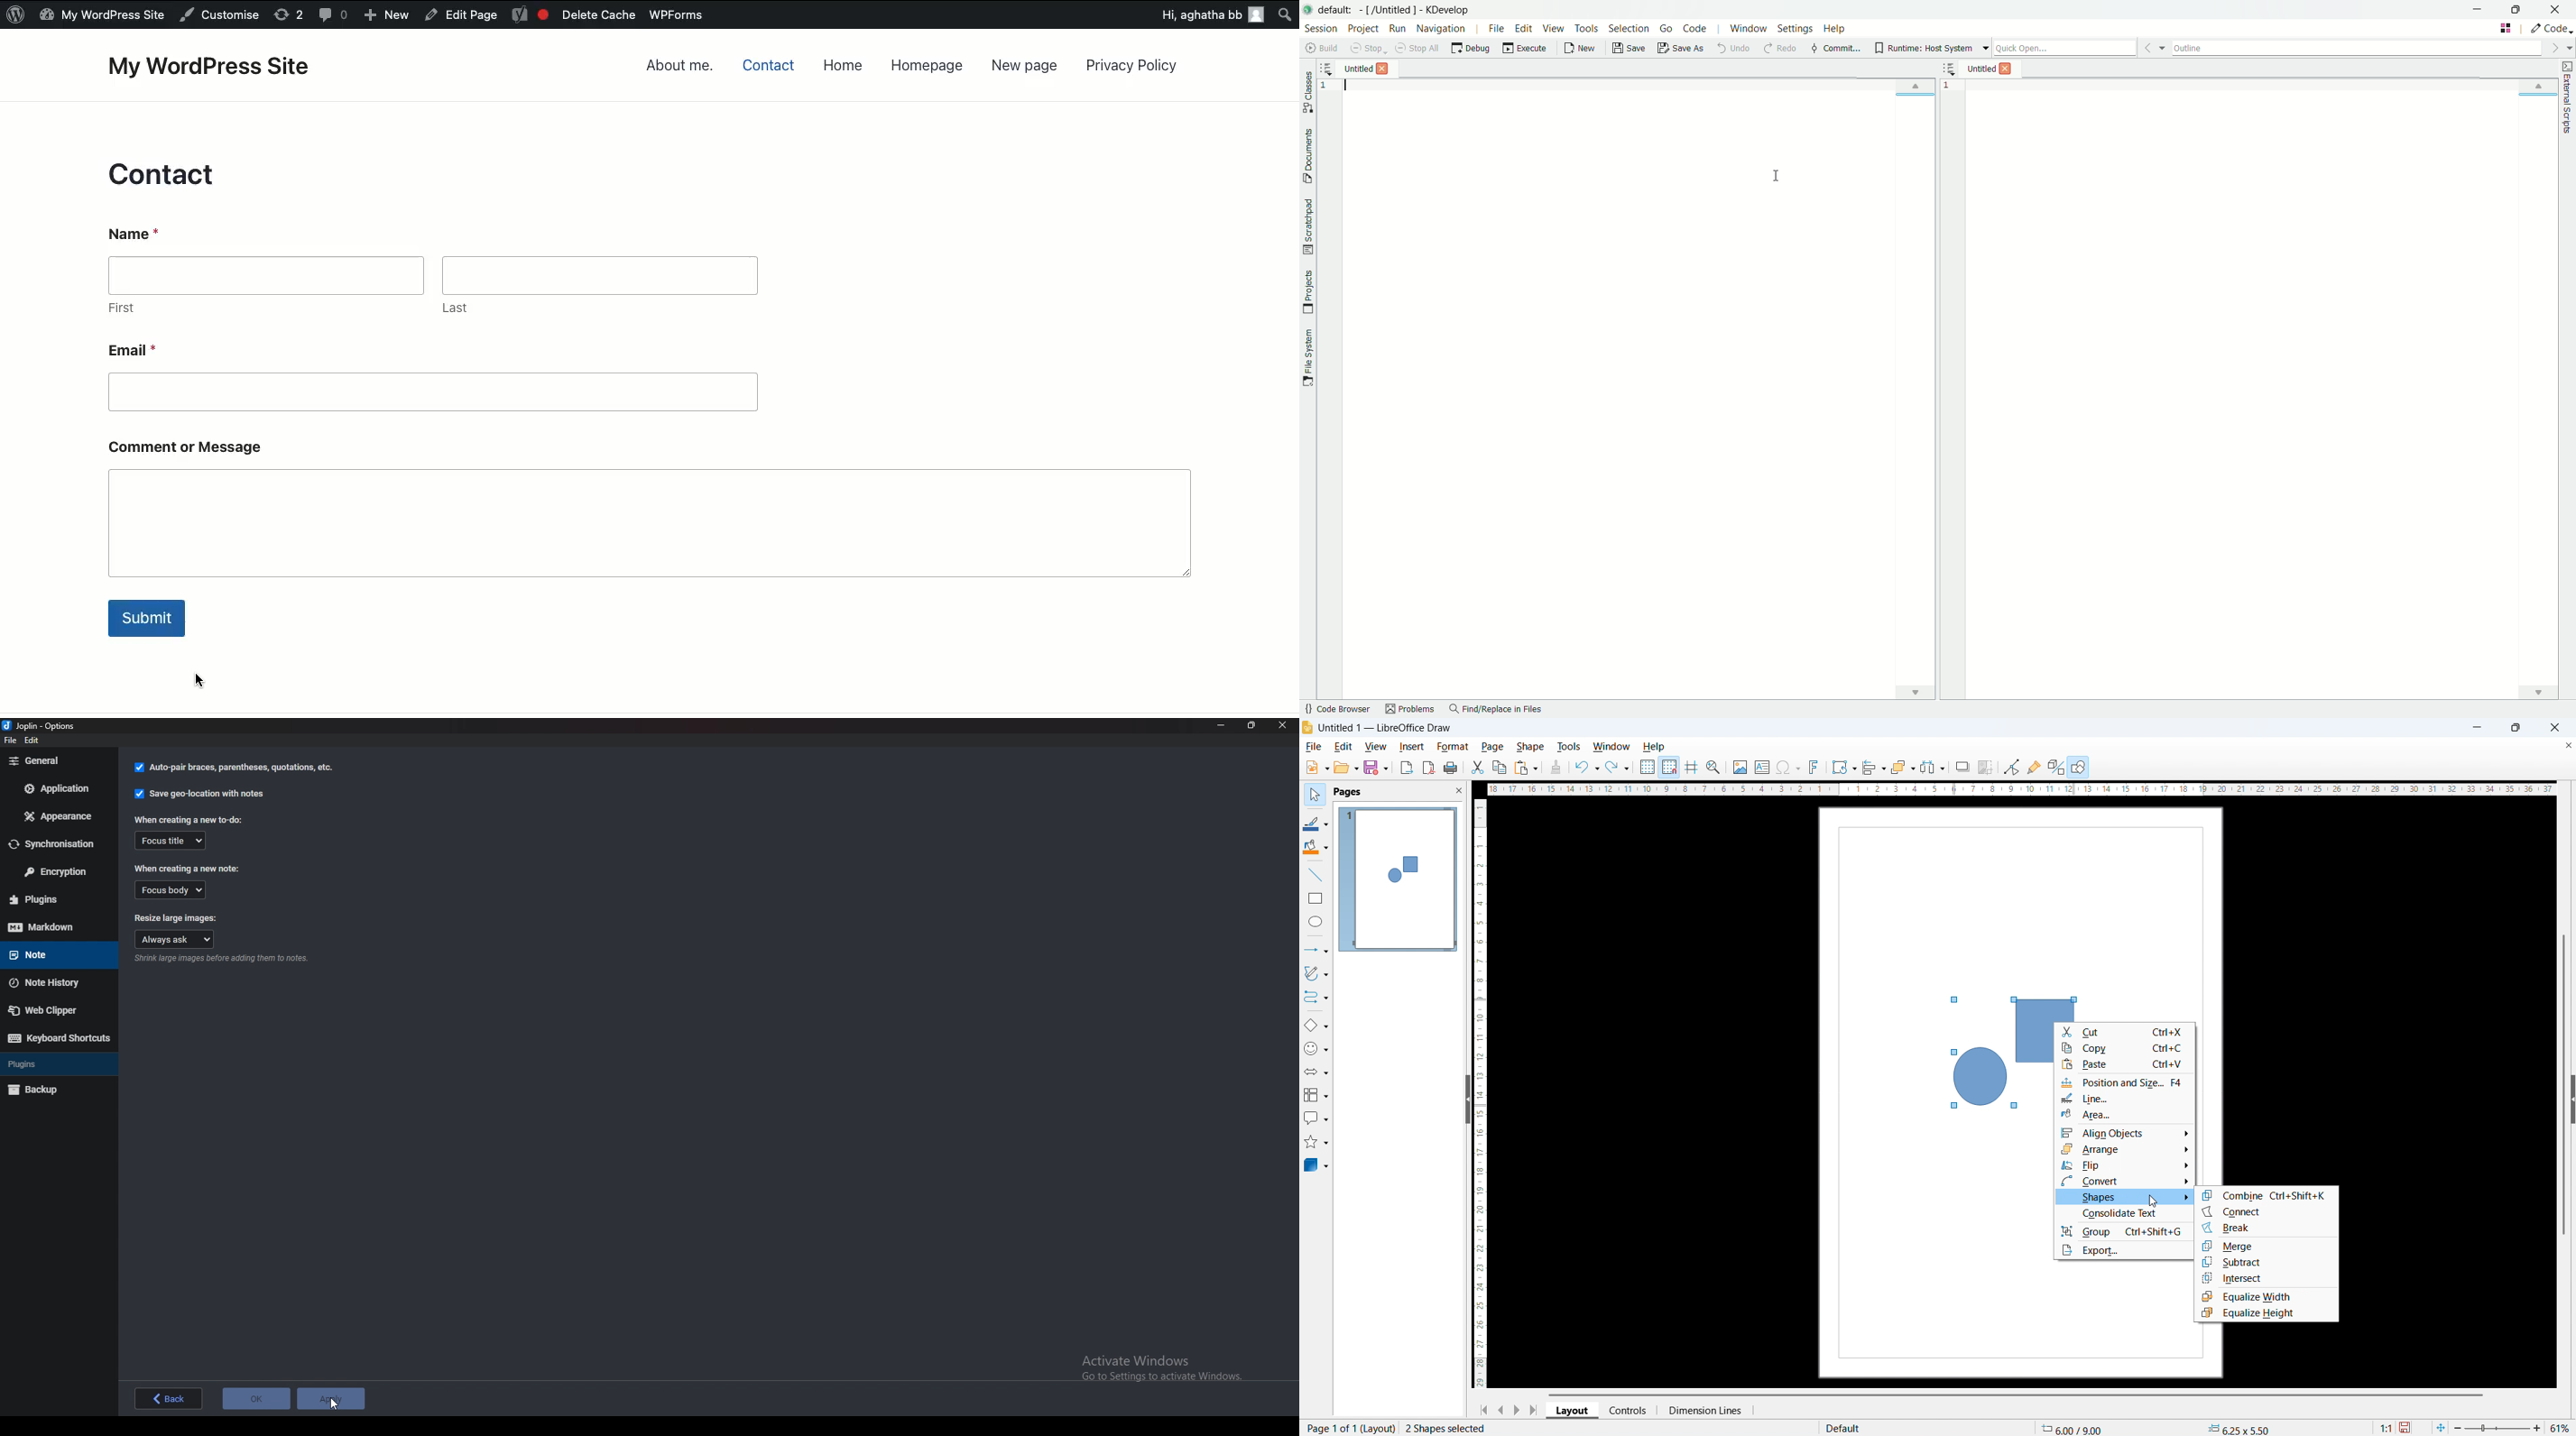 The width and height of the screenshot is (2576, 1456). What do you see at coordinates (55, 845) in the screenshot?
I see `Synchronize` at bounding box center [55, 845].